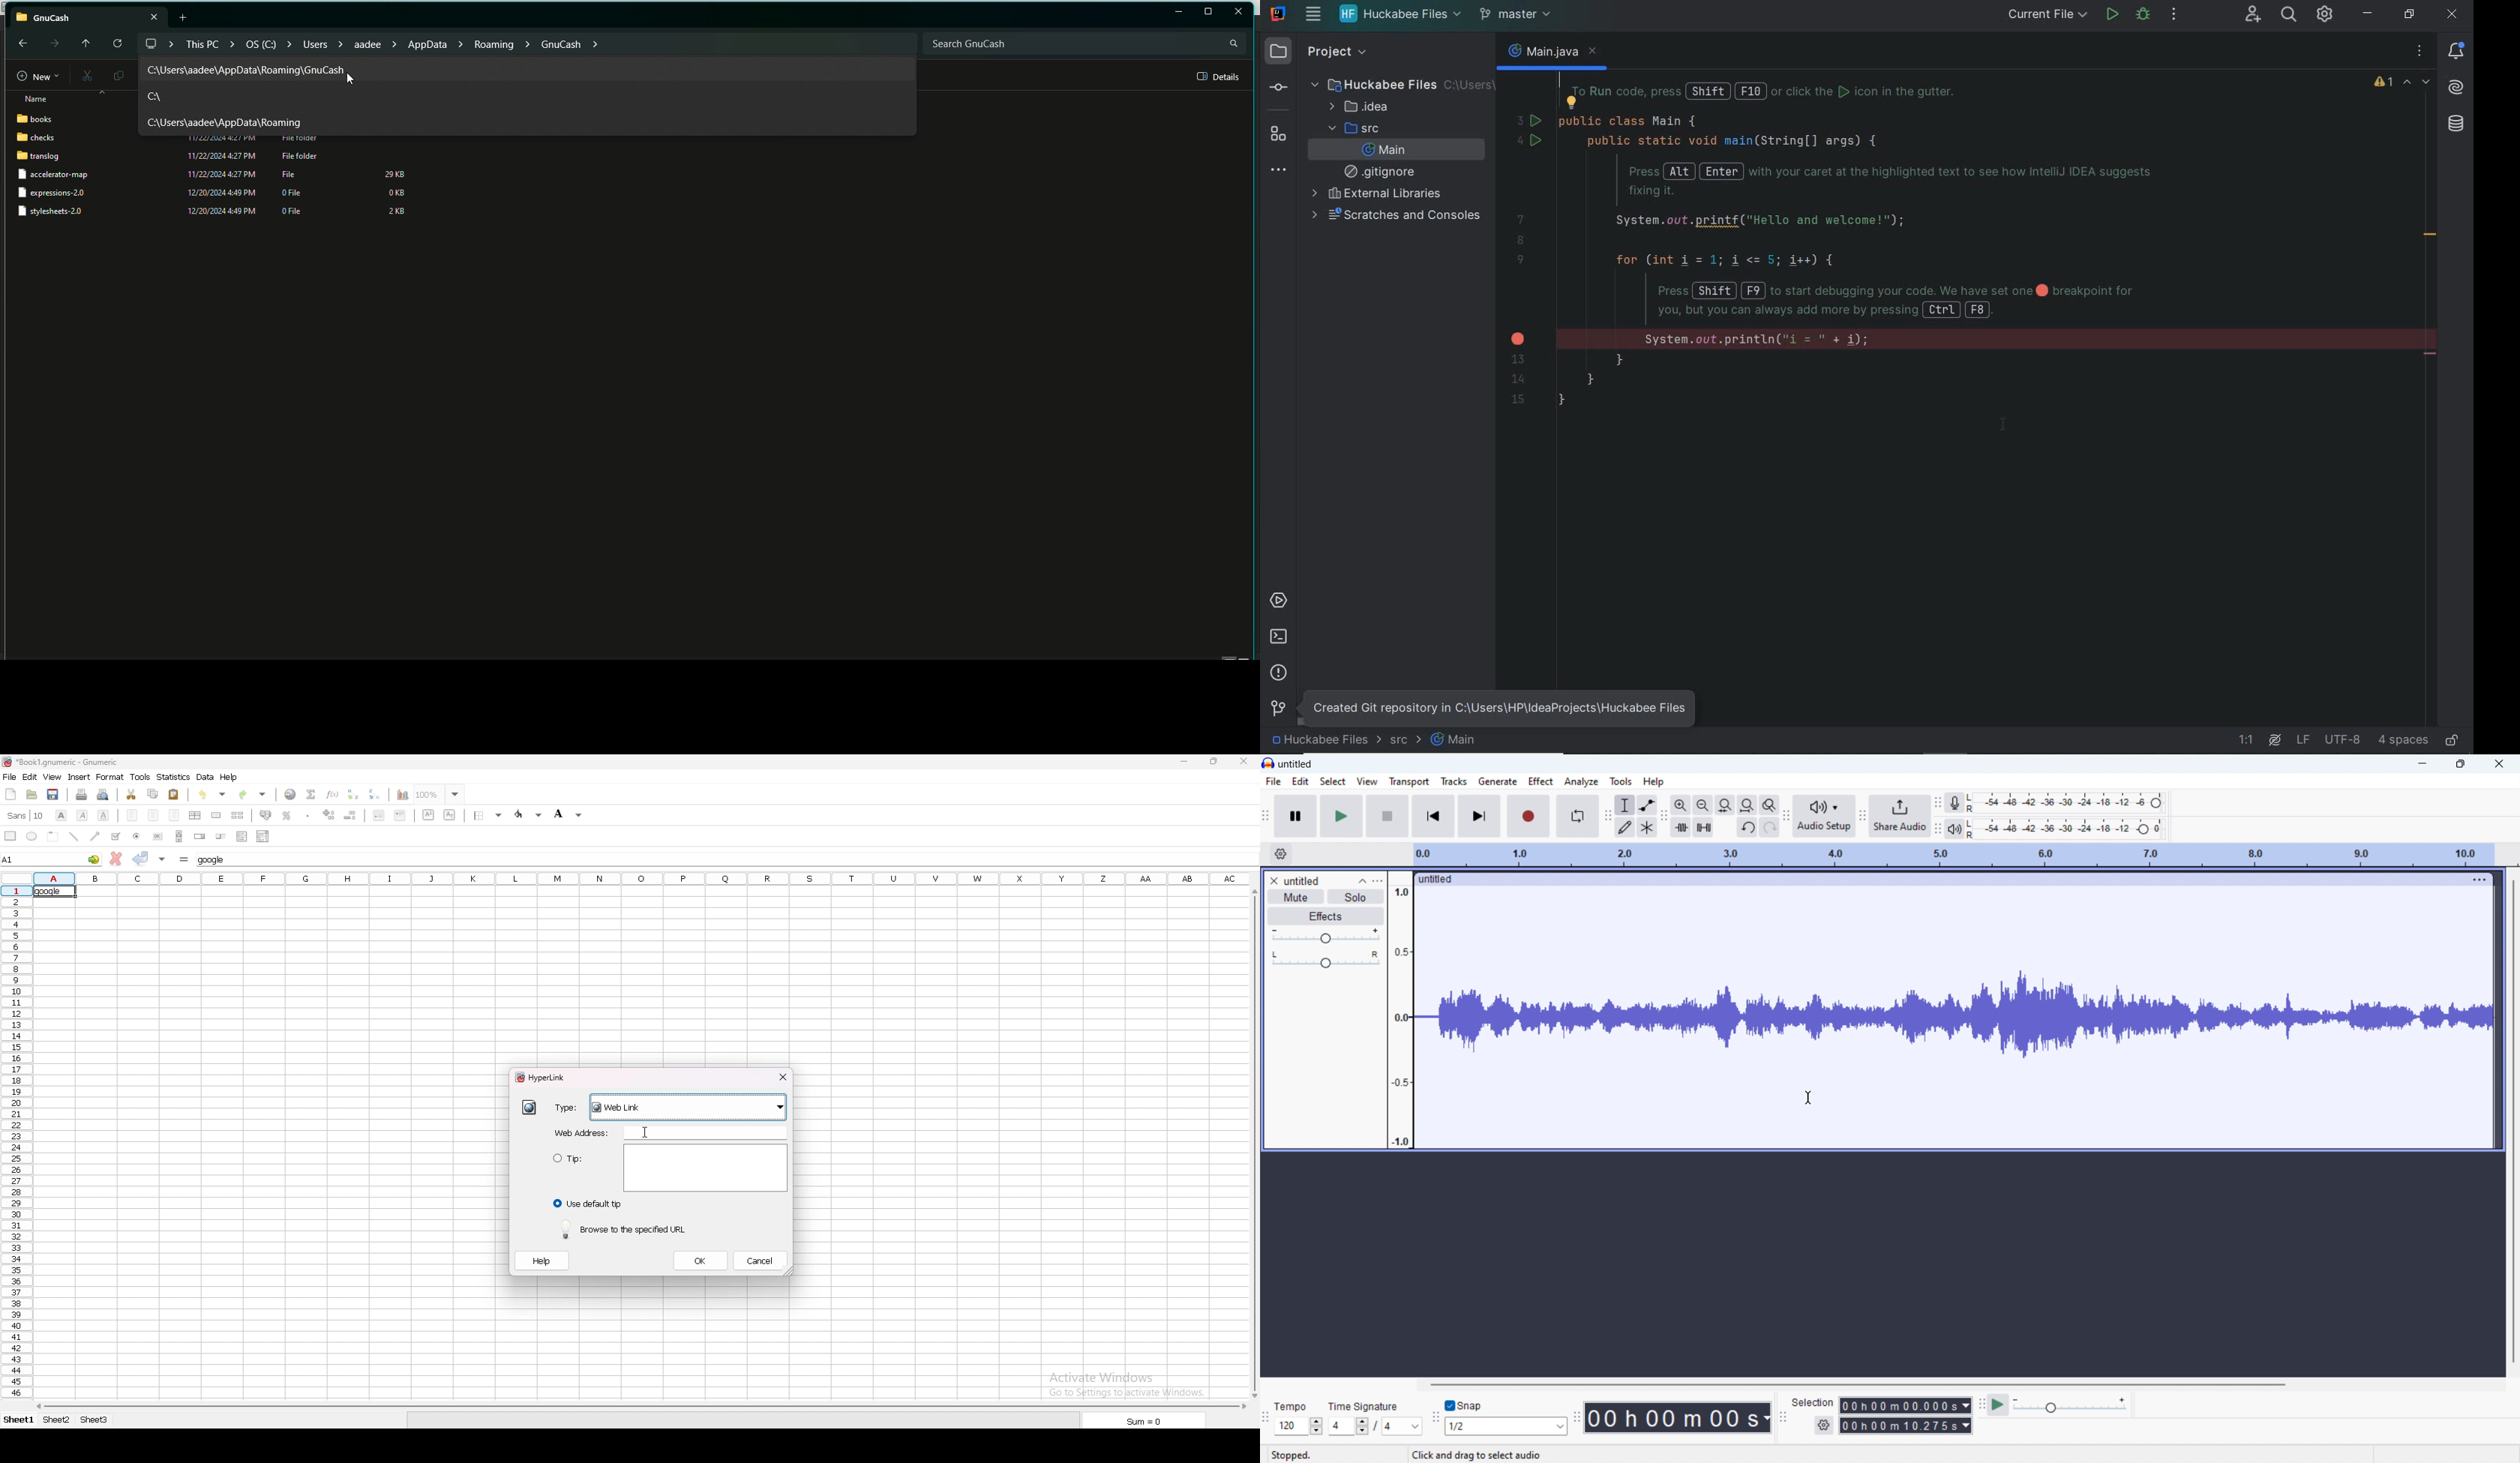 This screenshot has height=1484, width=2520. What do you see at coordinates (1576, 1420) in the screenshot?
I see `time toolbar` at bounding box center [1576, 1420].